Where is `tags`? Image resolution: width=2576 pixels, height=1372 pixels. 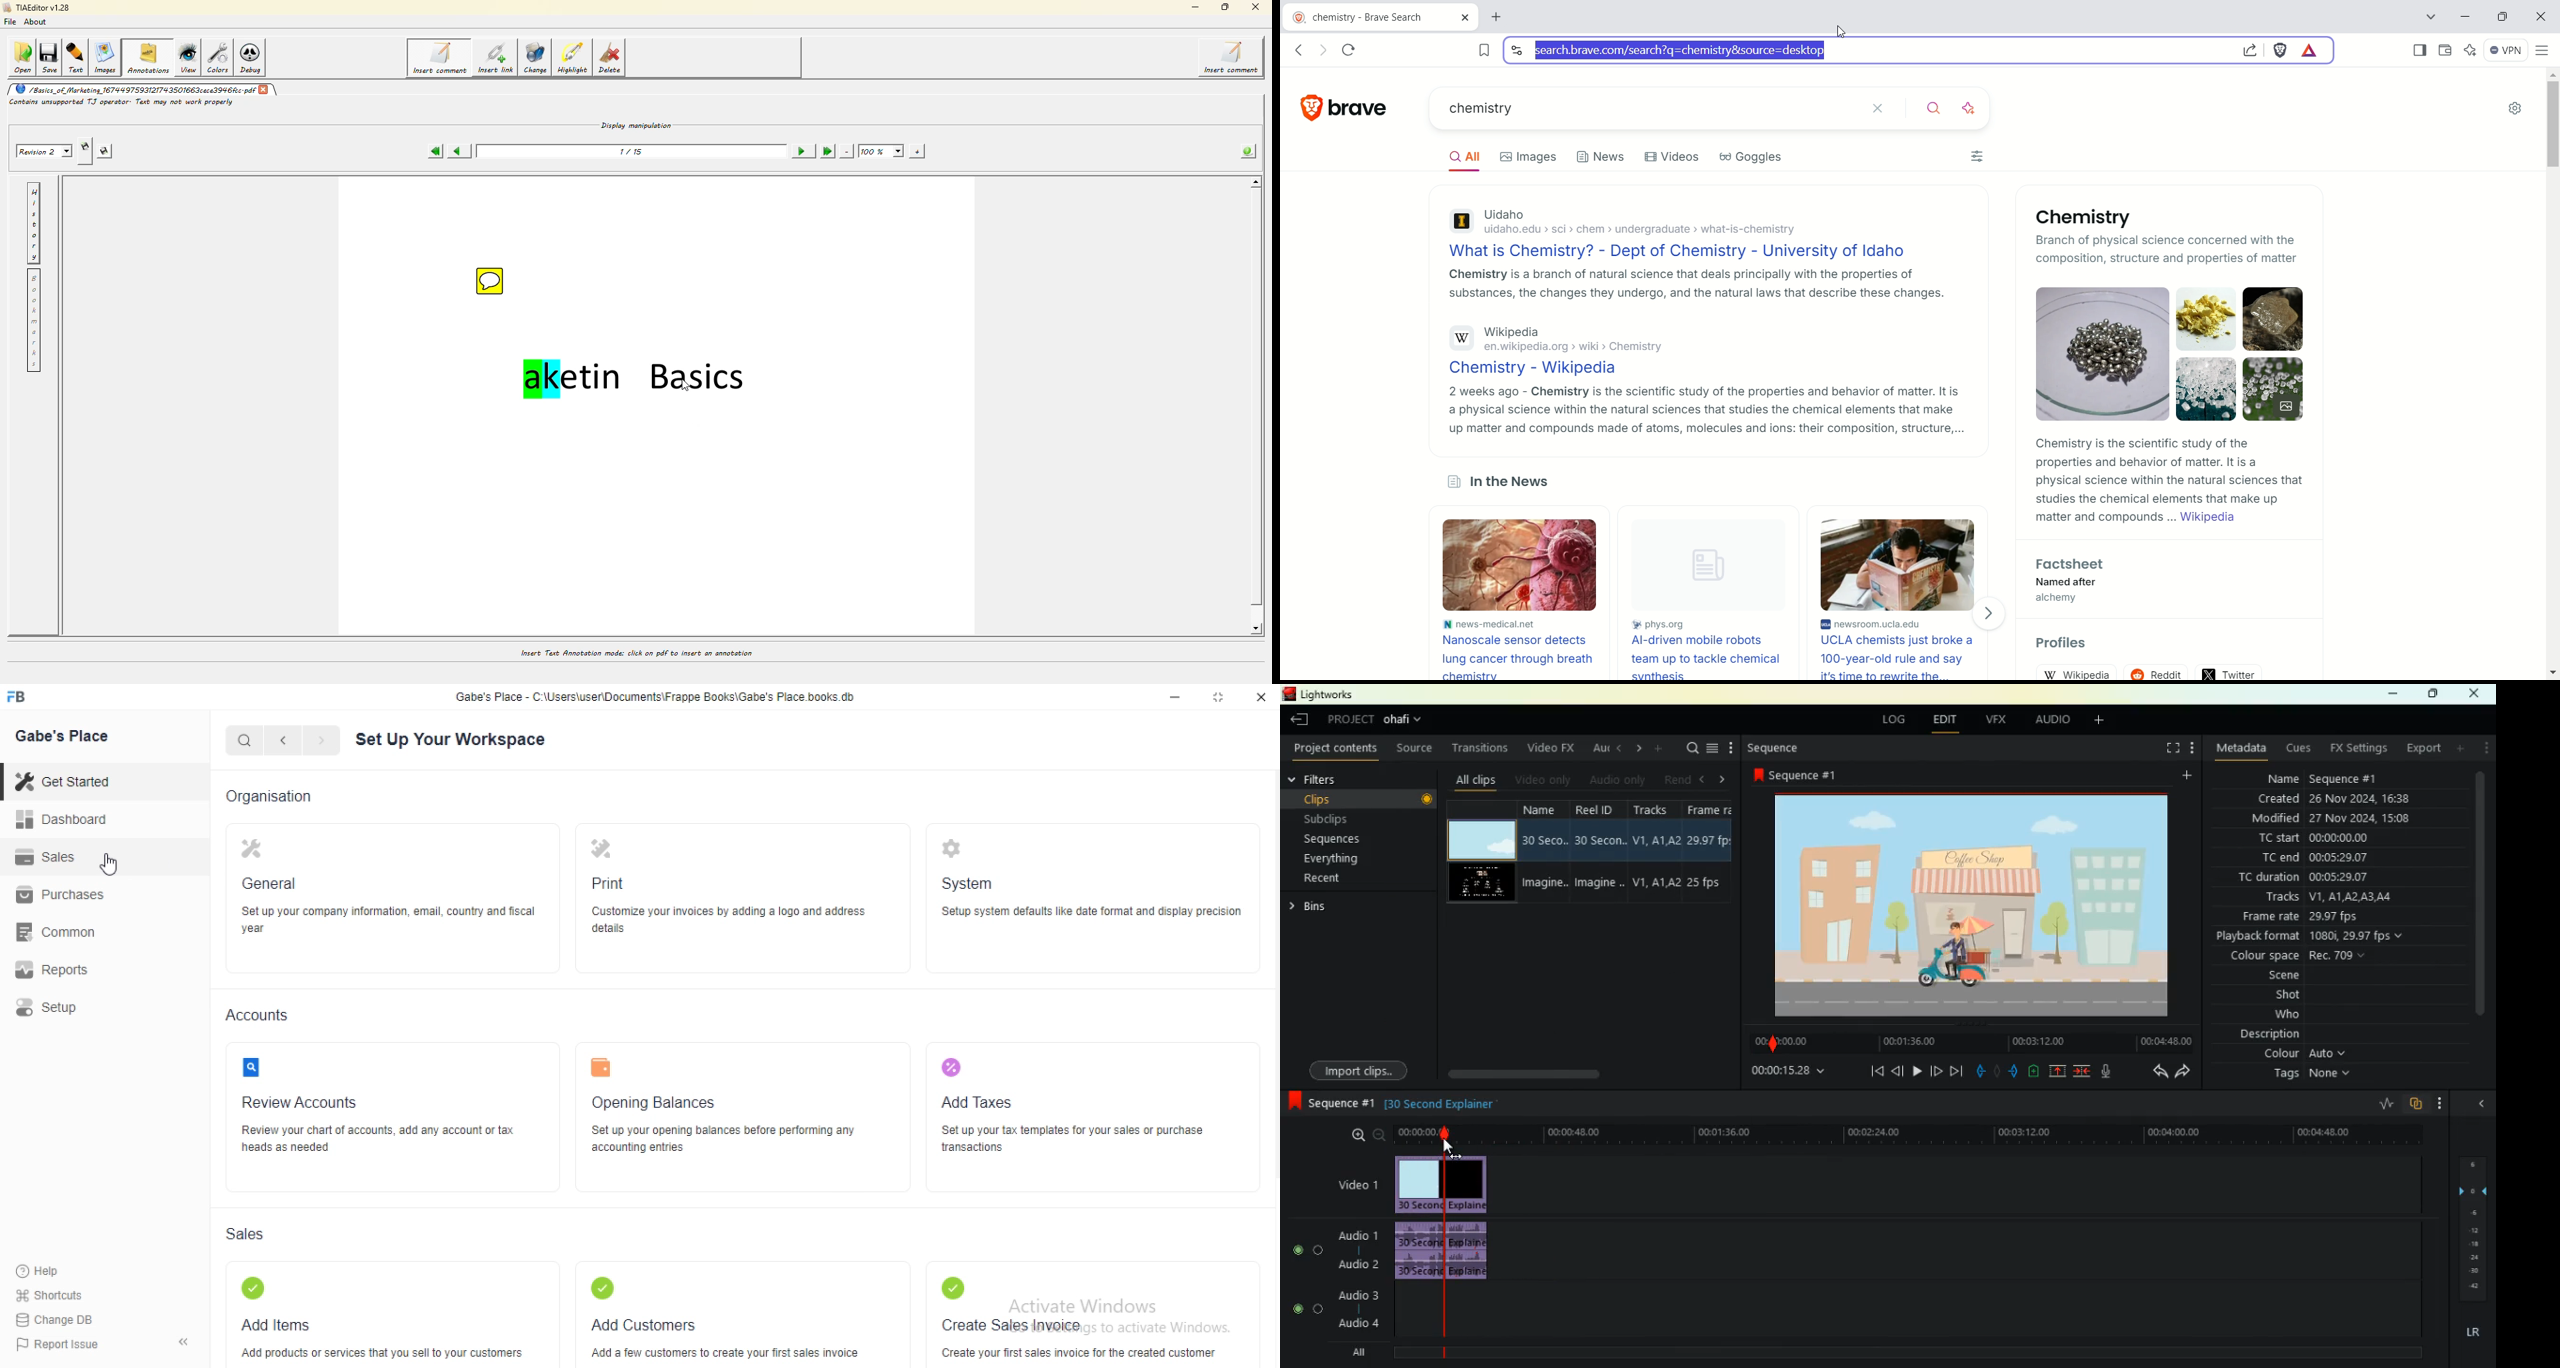 tags is located at coordinates (2307, 1076).